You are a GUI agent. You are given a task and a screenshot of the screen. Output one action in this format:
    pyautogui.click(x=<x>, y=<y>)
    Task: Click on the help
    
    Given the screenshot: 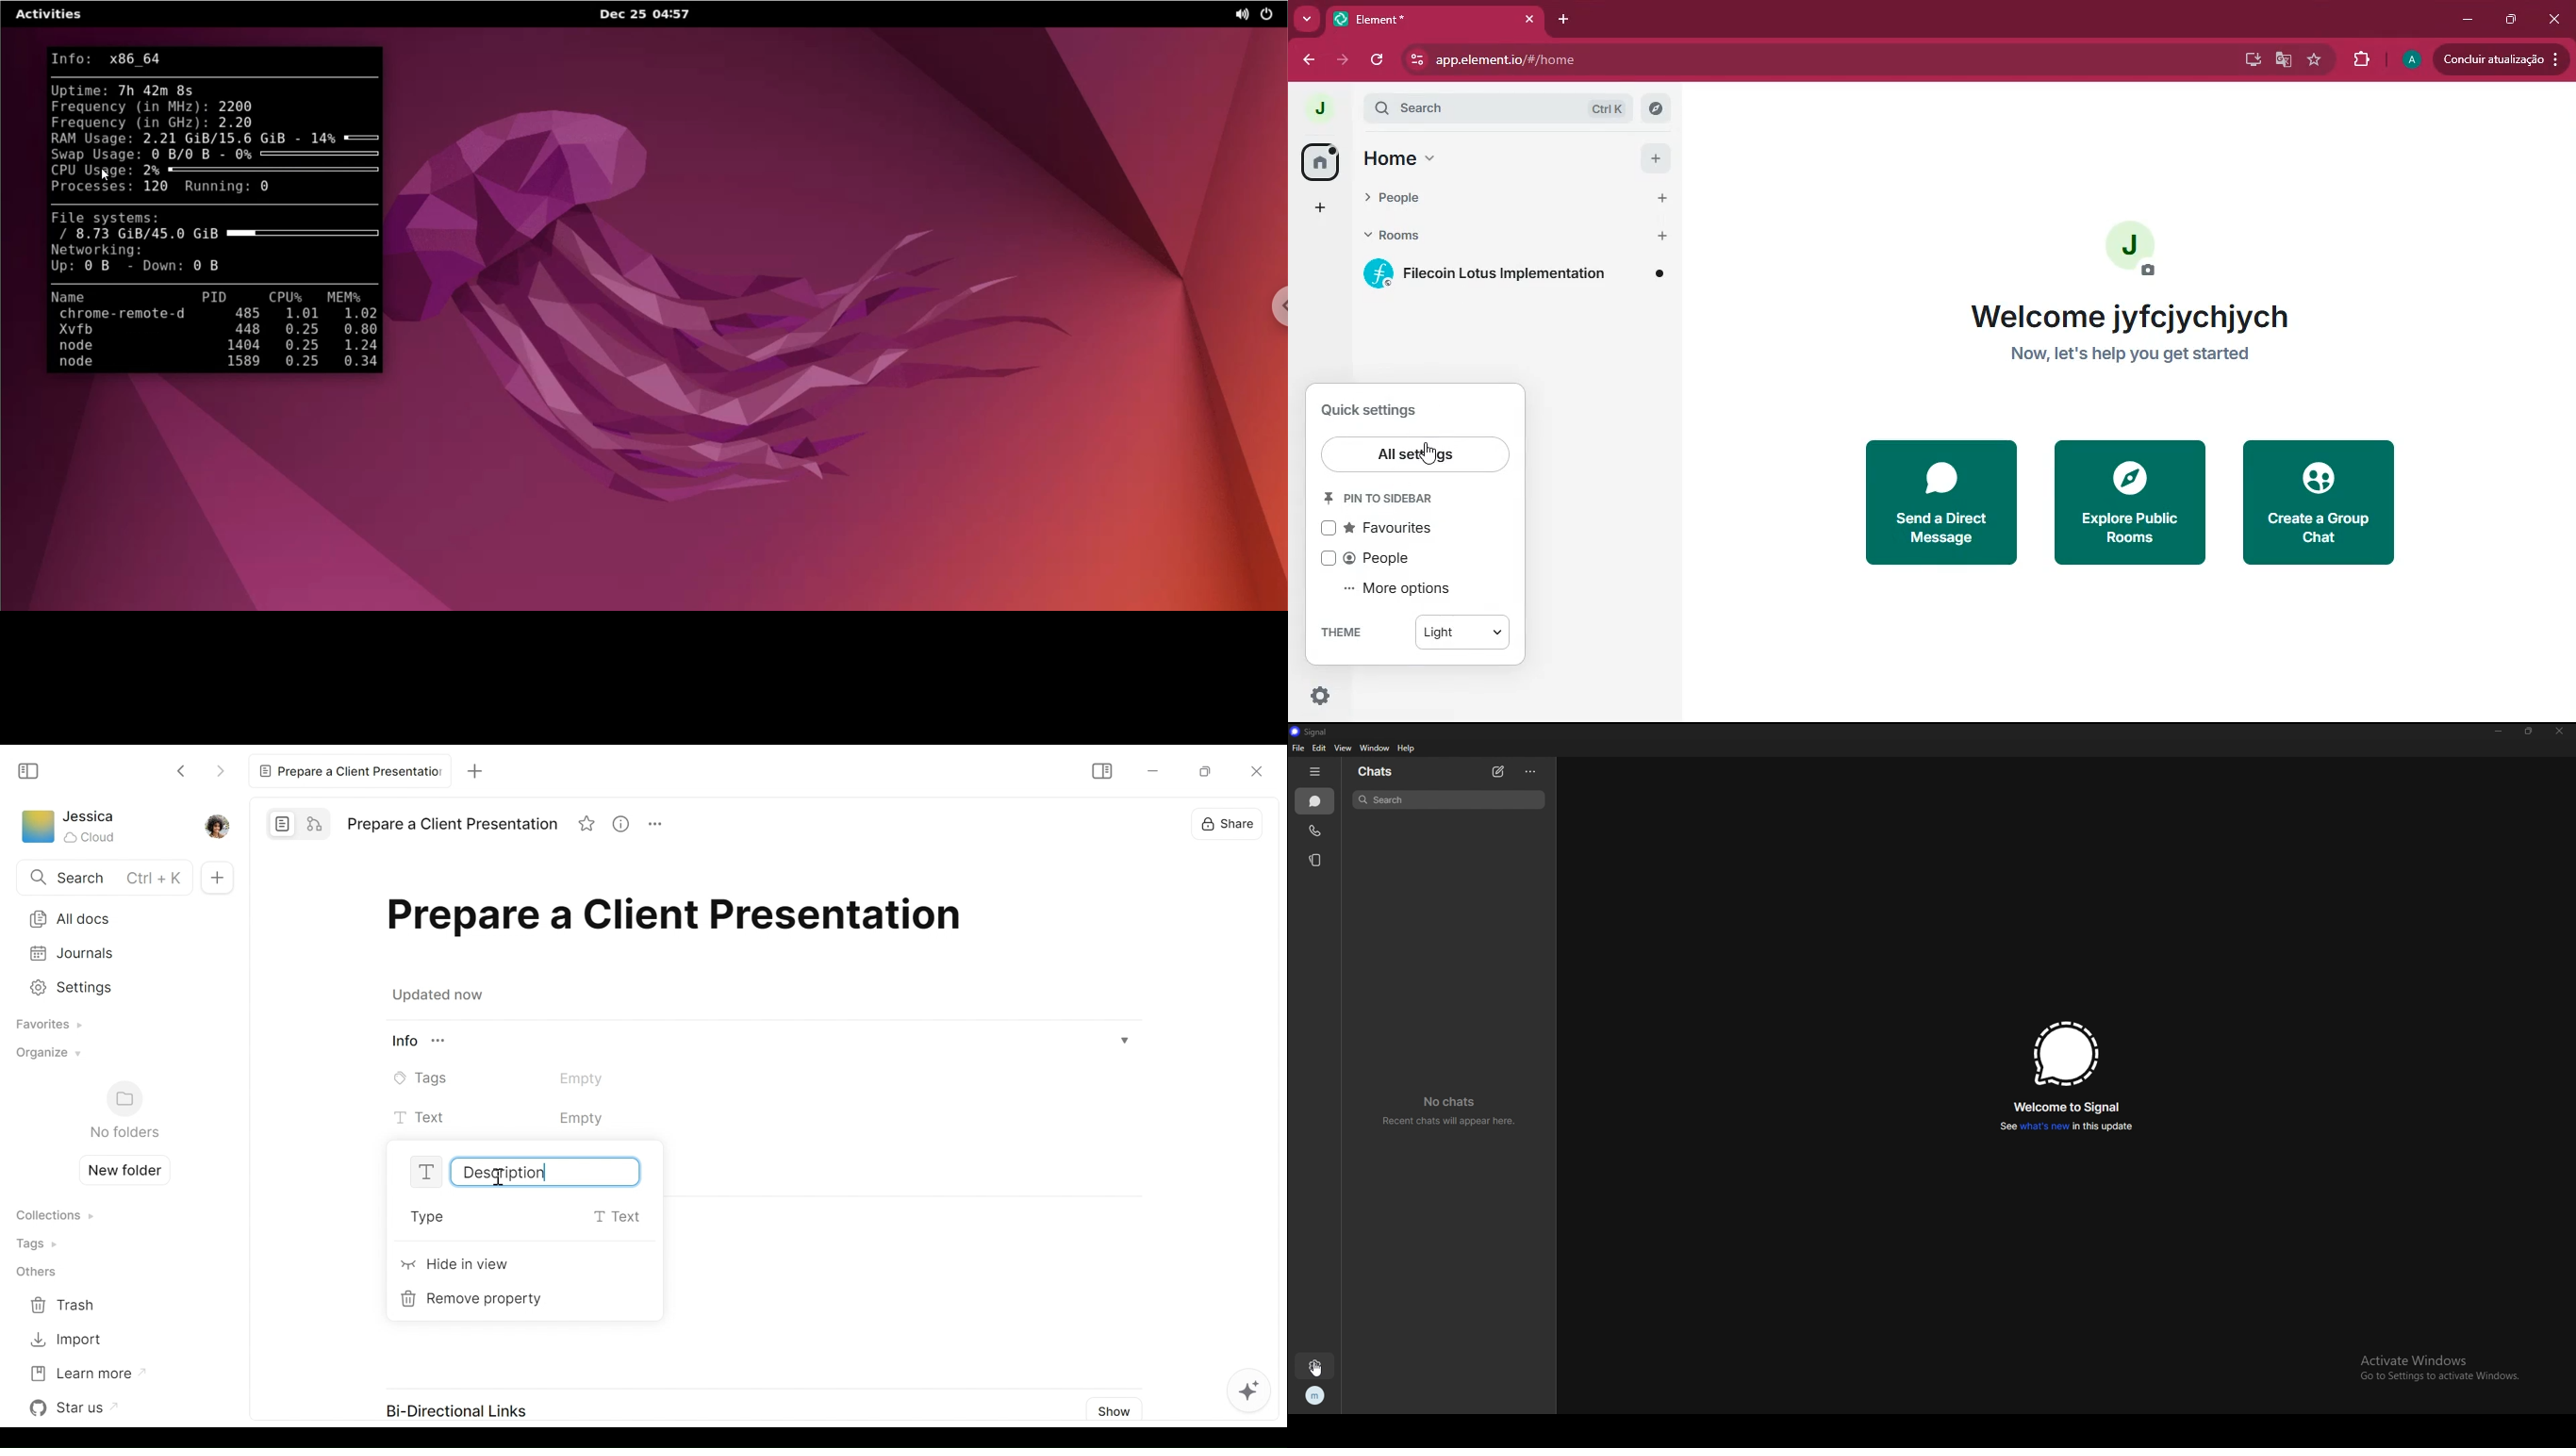 What is the action you would take?
    pyautogui.click(x=1407, y=749)
    